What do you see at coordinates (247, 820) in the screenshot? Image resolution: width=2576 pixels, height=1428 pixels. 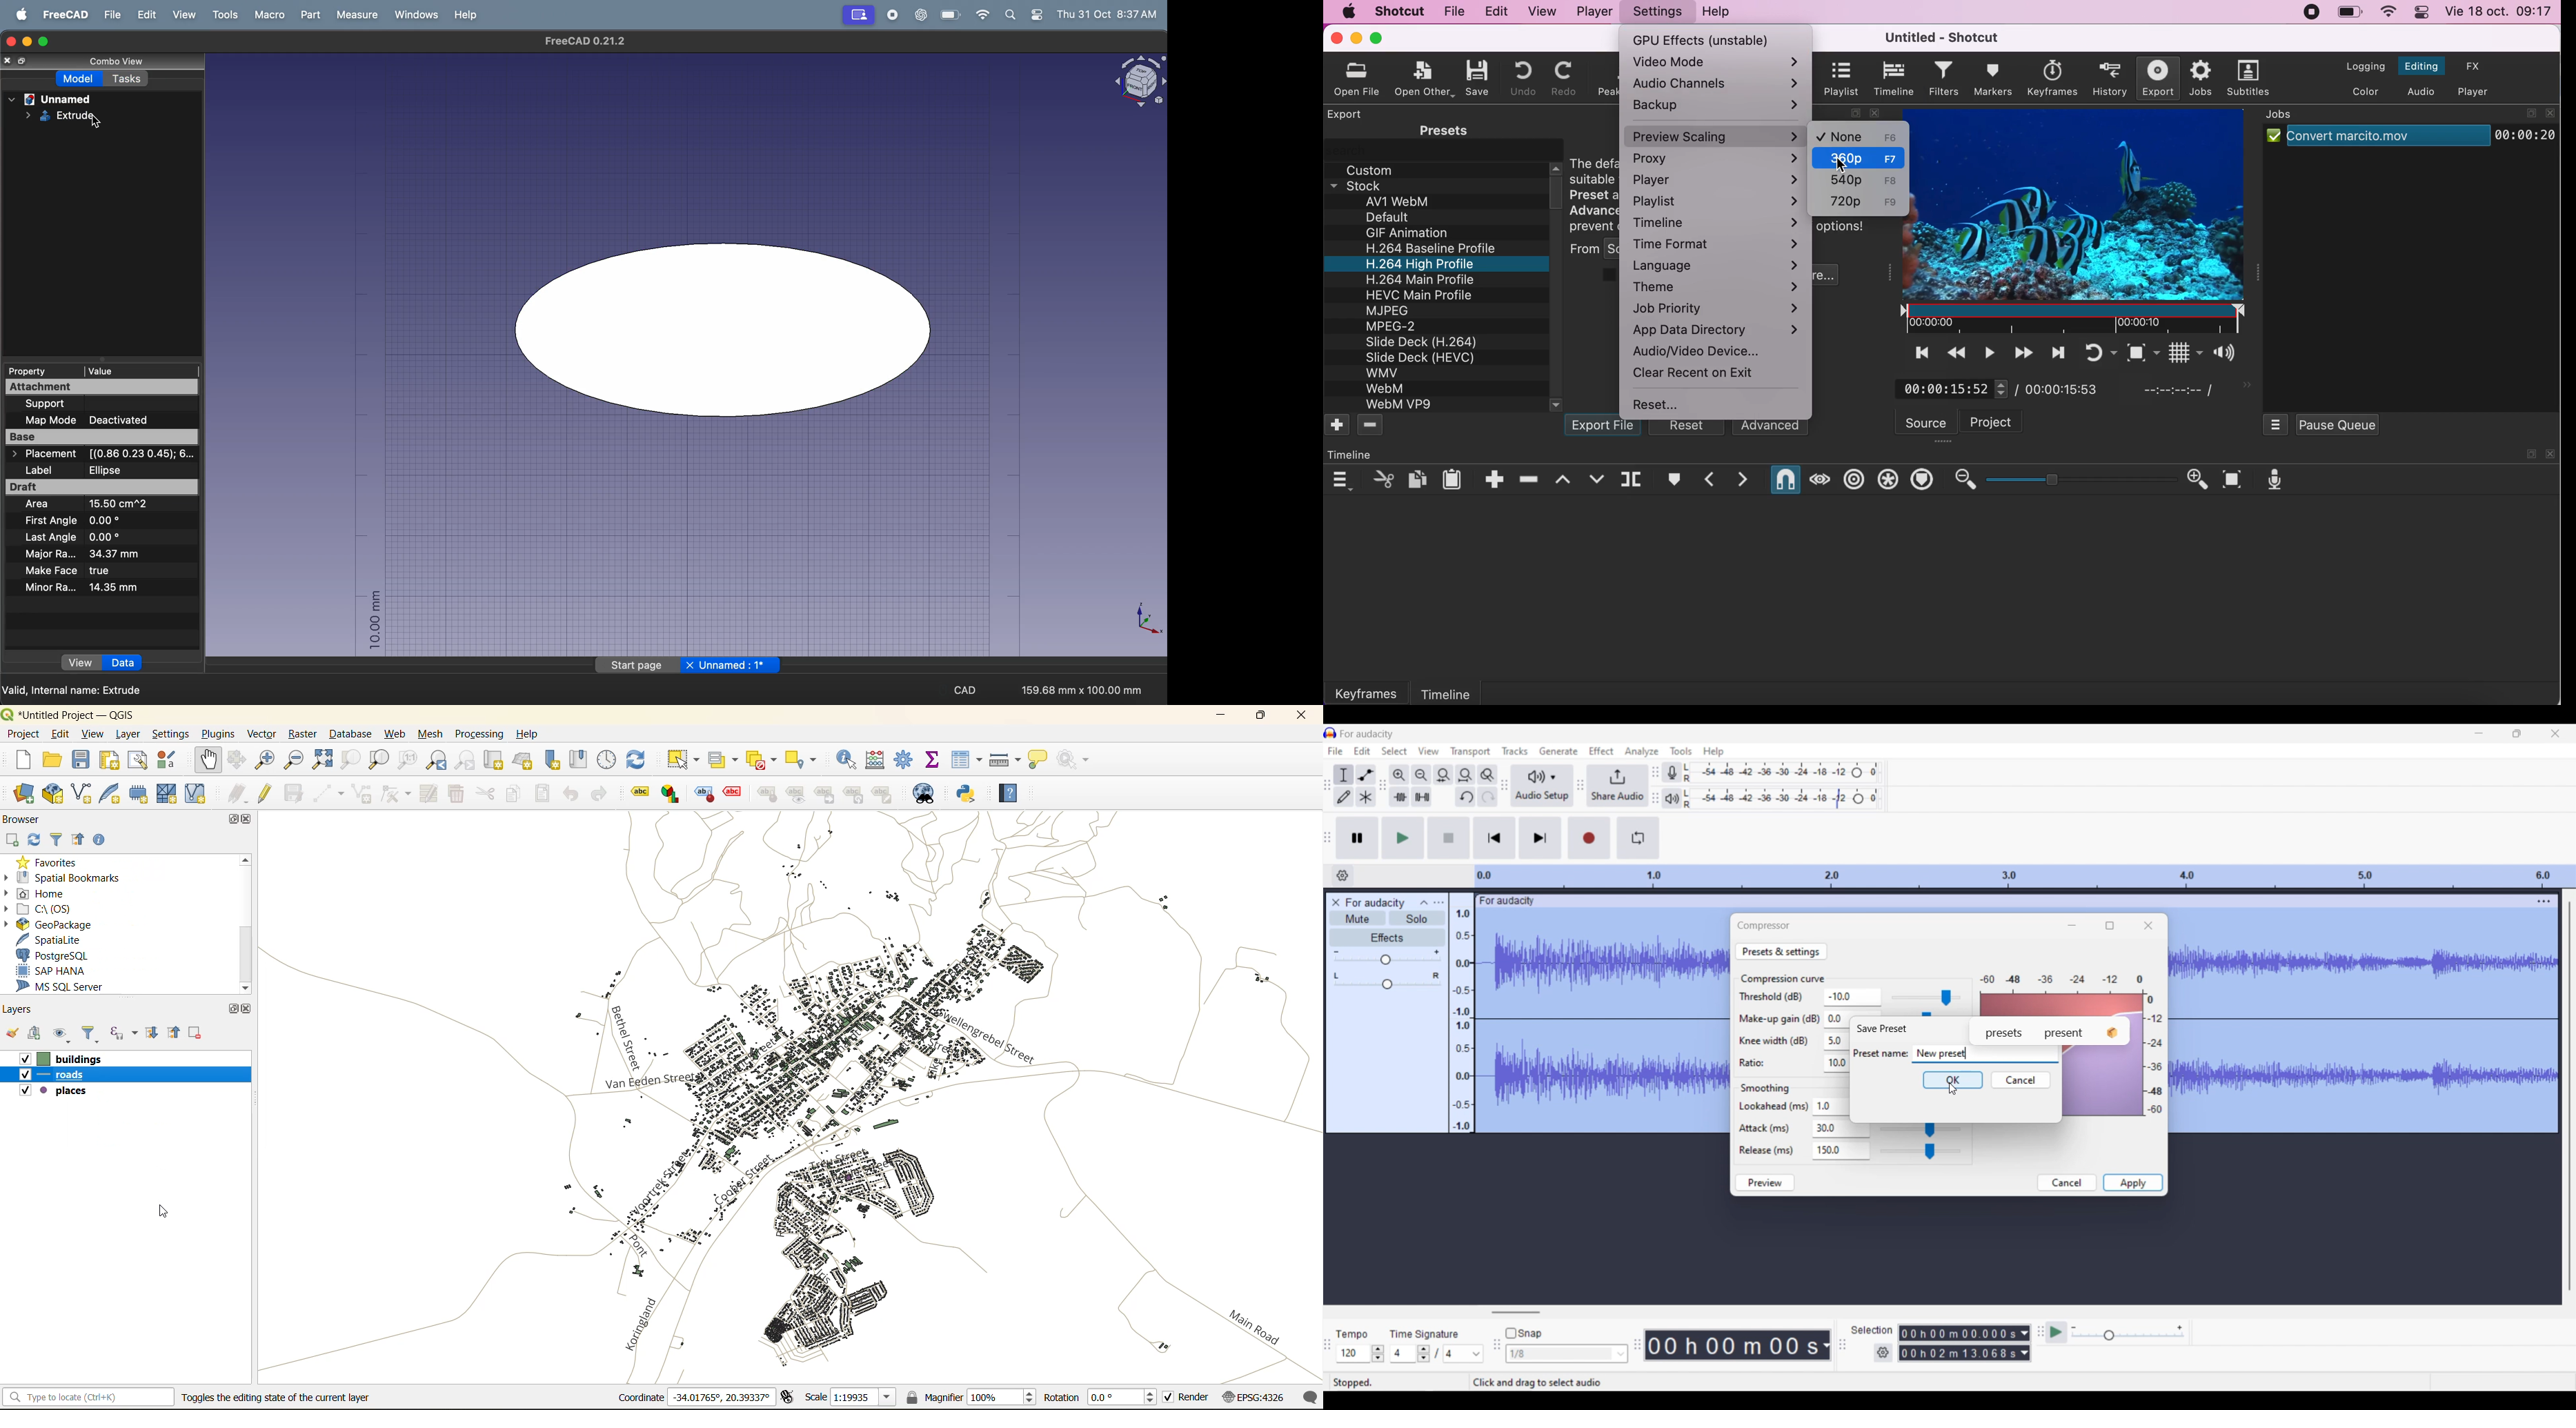 I see `close` at bounding box center [247, 820].